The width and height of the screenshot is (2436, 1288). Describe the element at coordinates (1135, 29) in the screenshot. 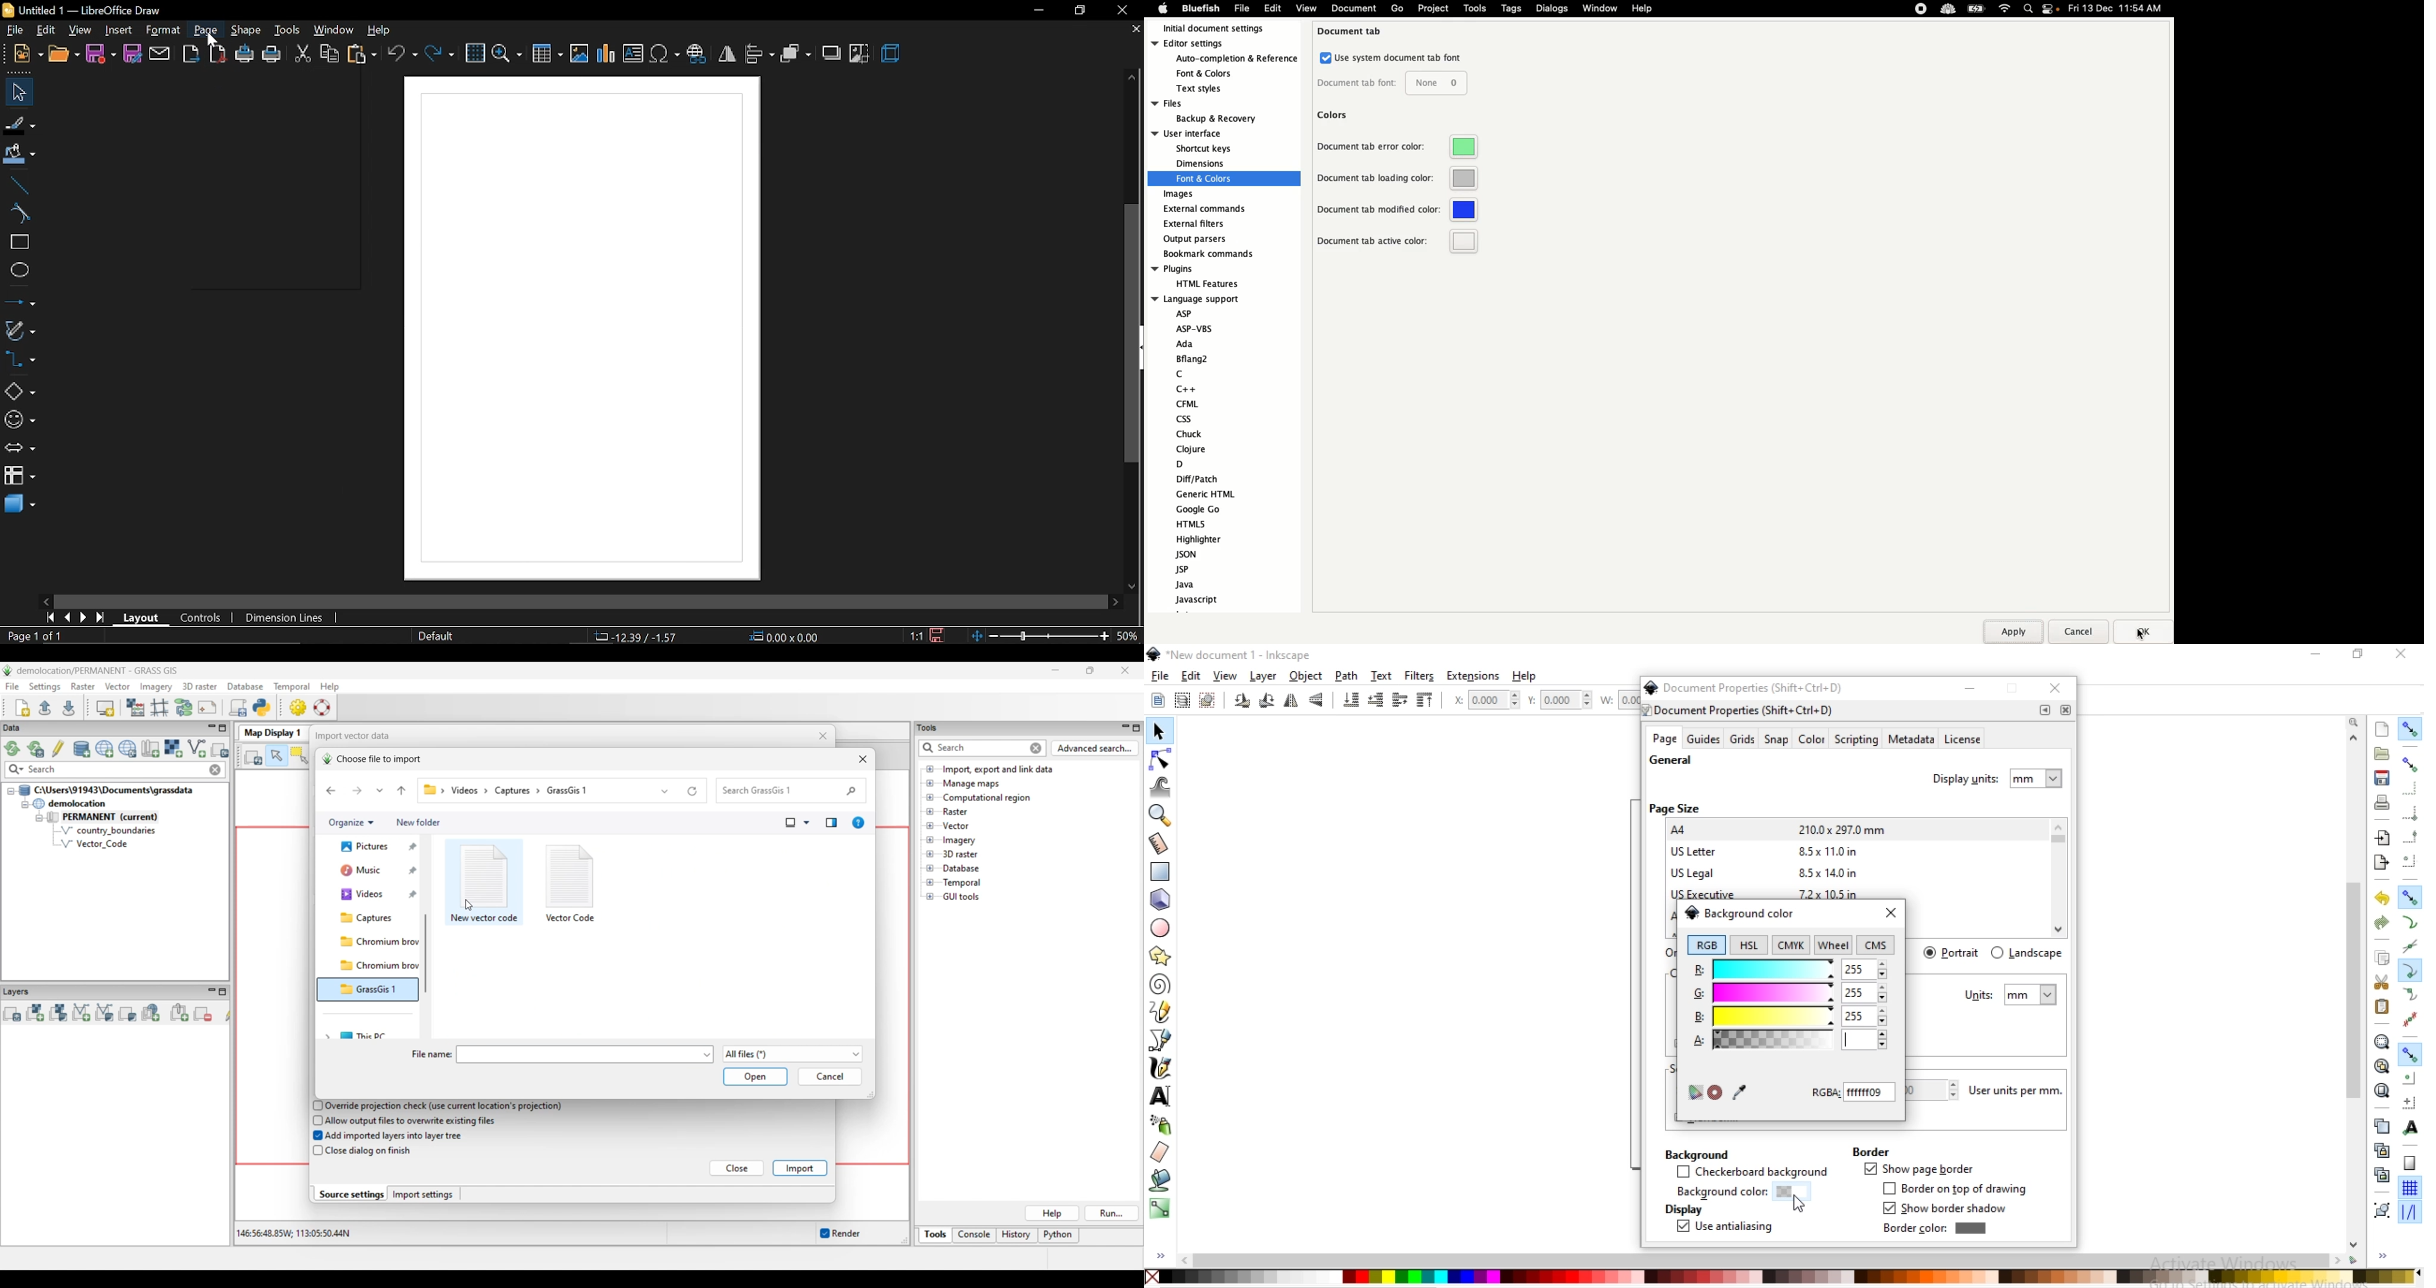

I see `close tab` at that location.